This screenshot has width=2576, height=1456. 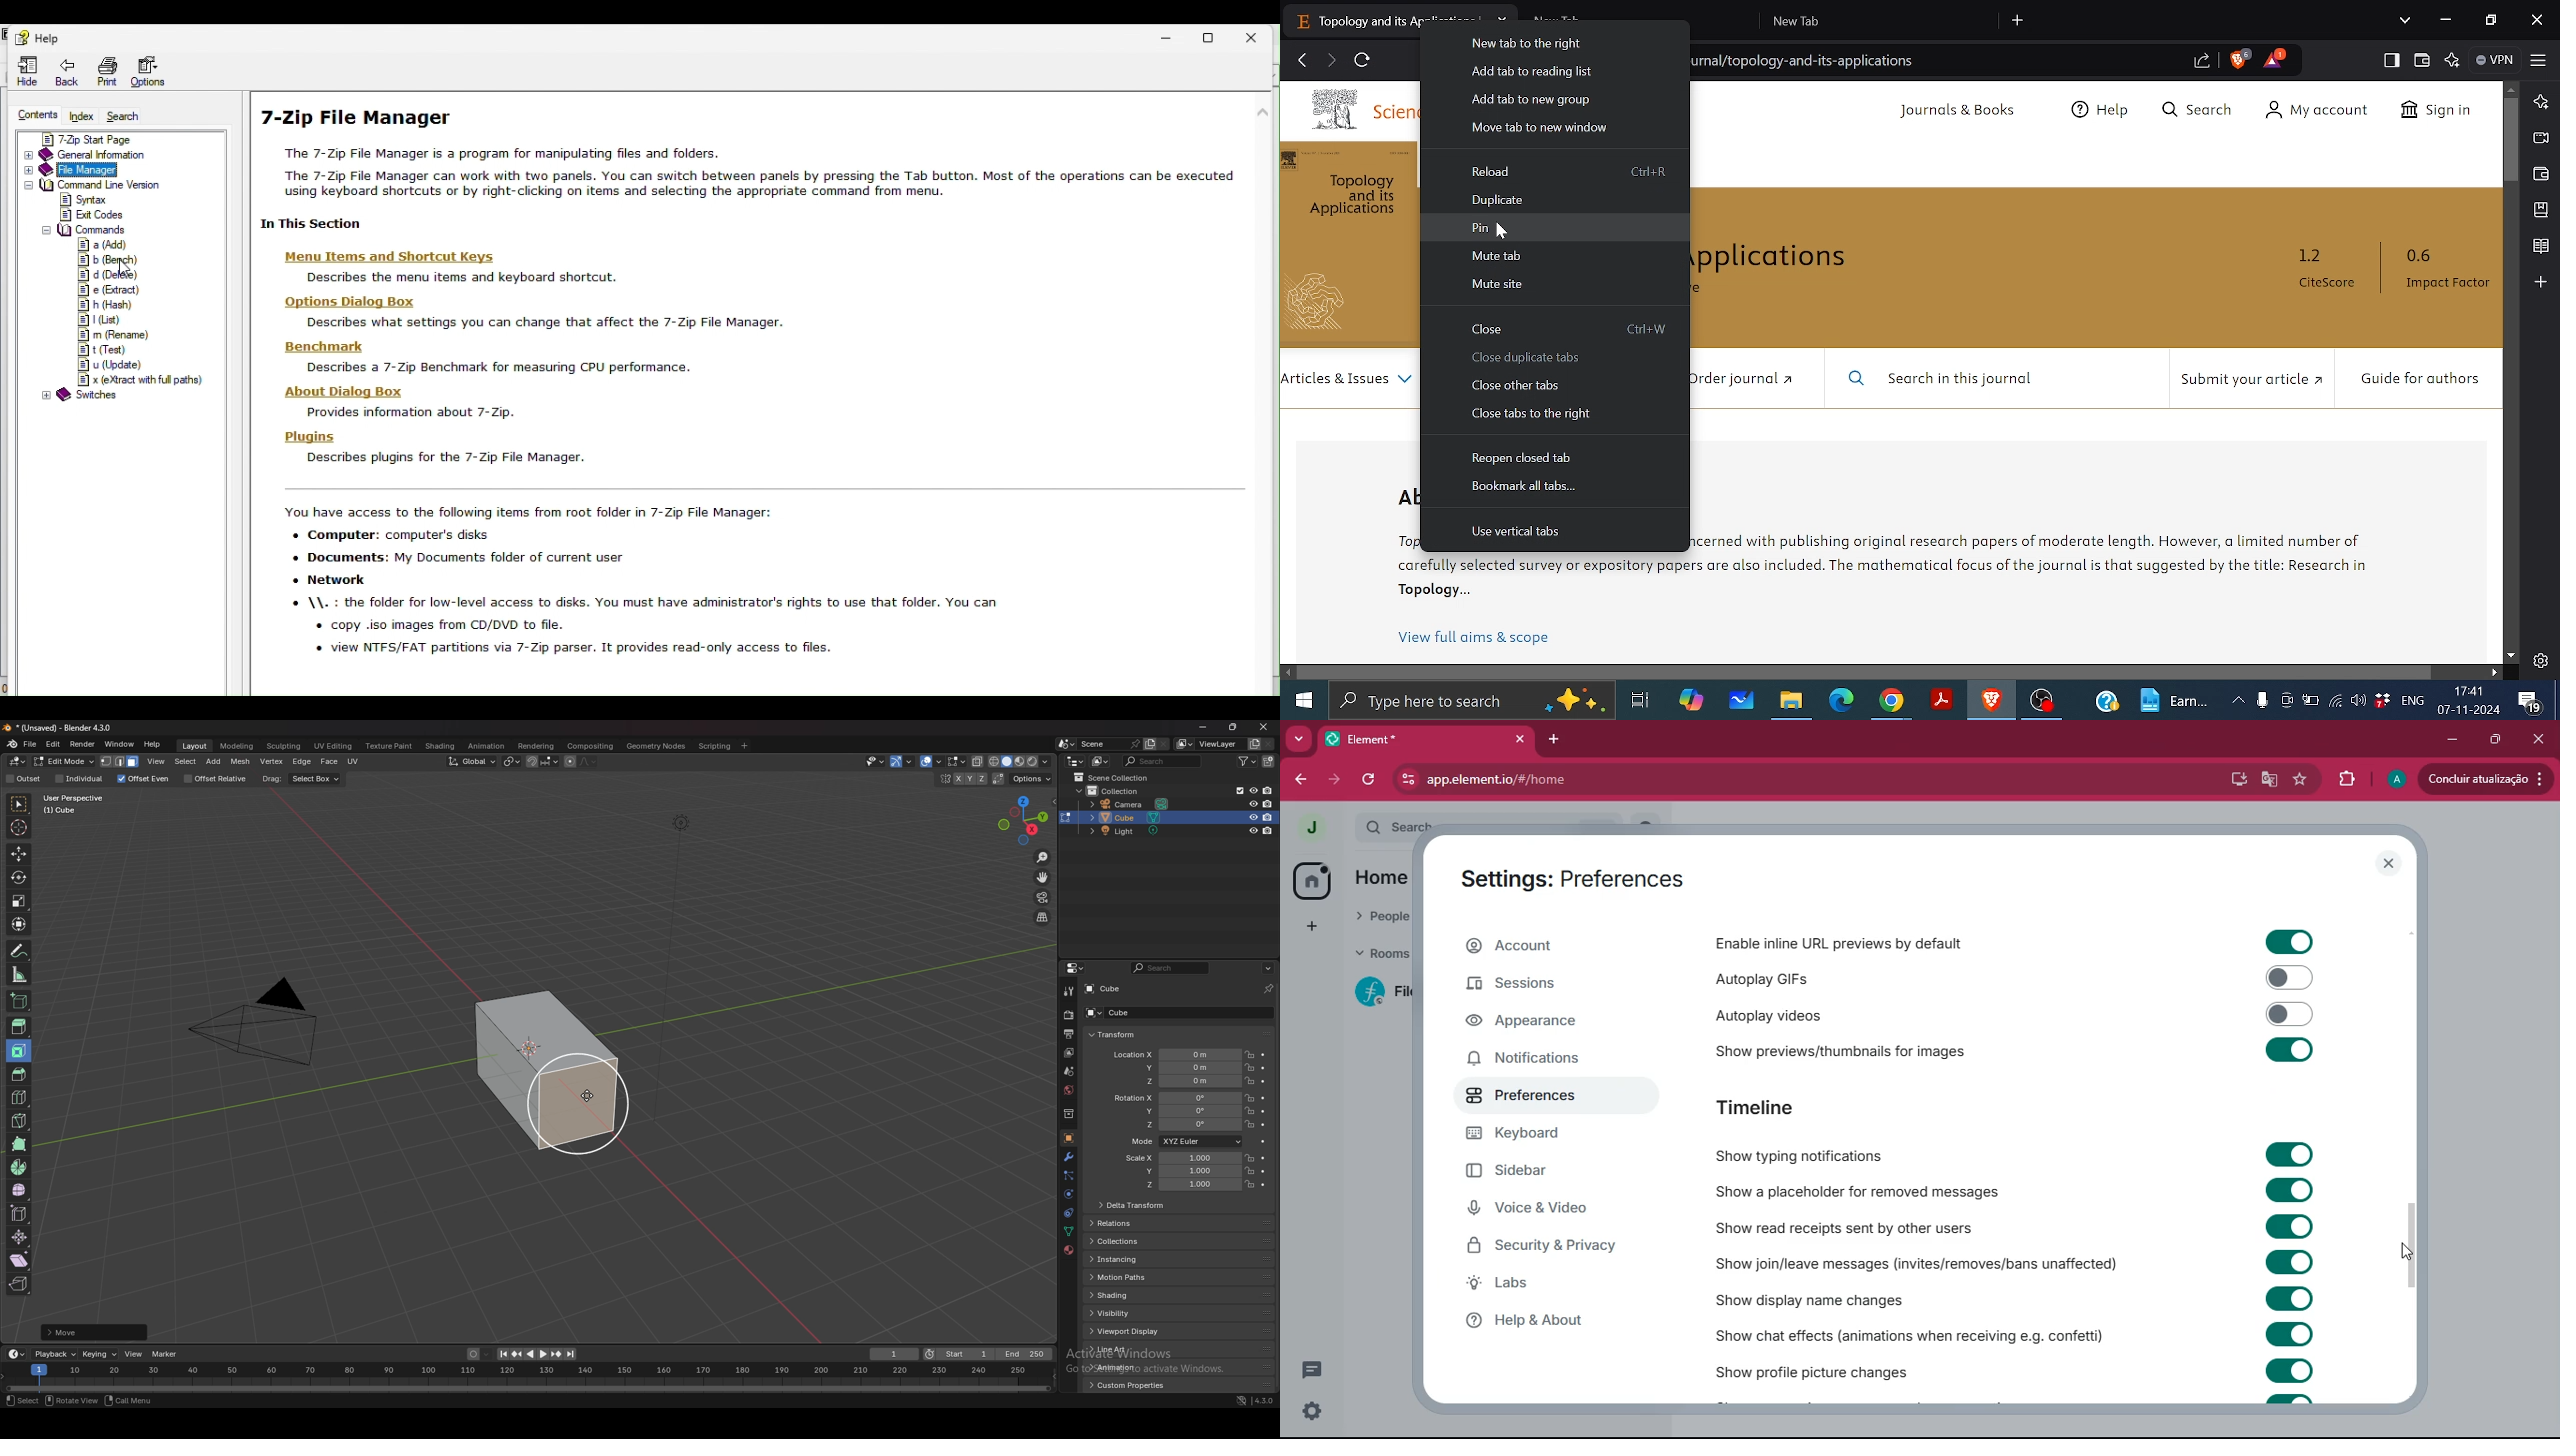 I want to click on Help , so click(x=36, y=36).